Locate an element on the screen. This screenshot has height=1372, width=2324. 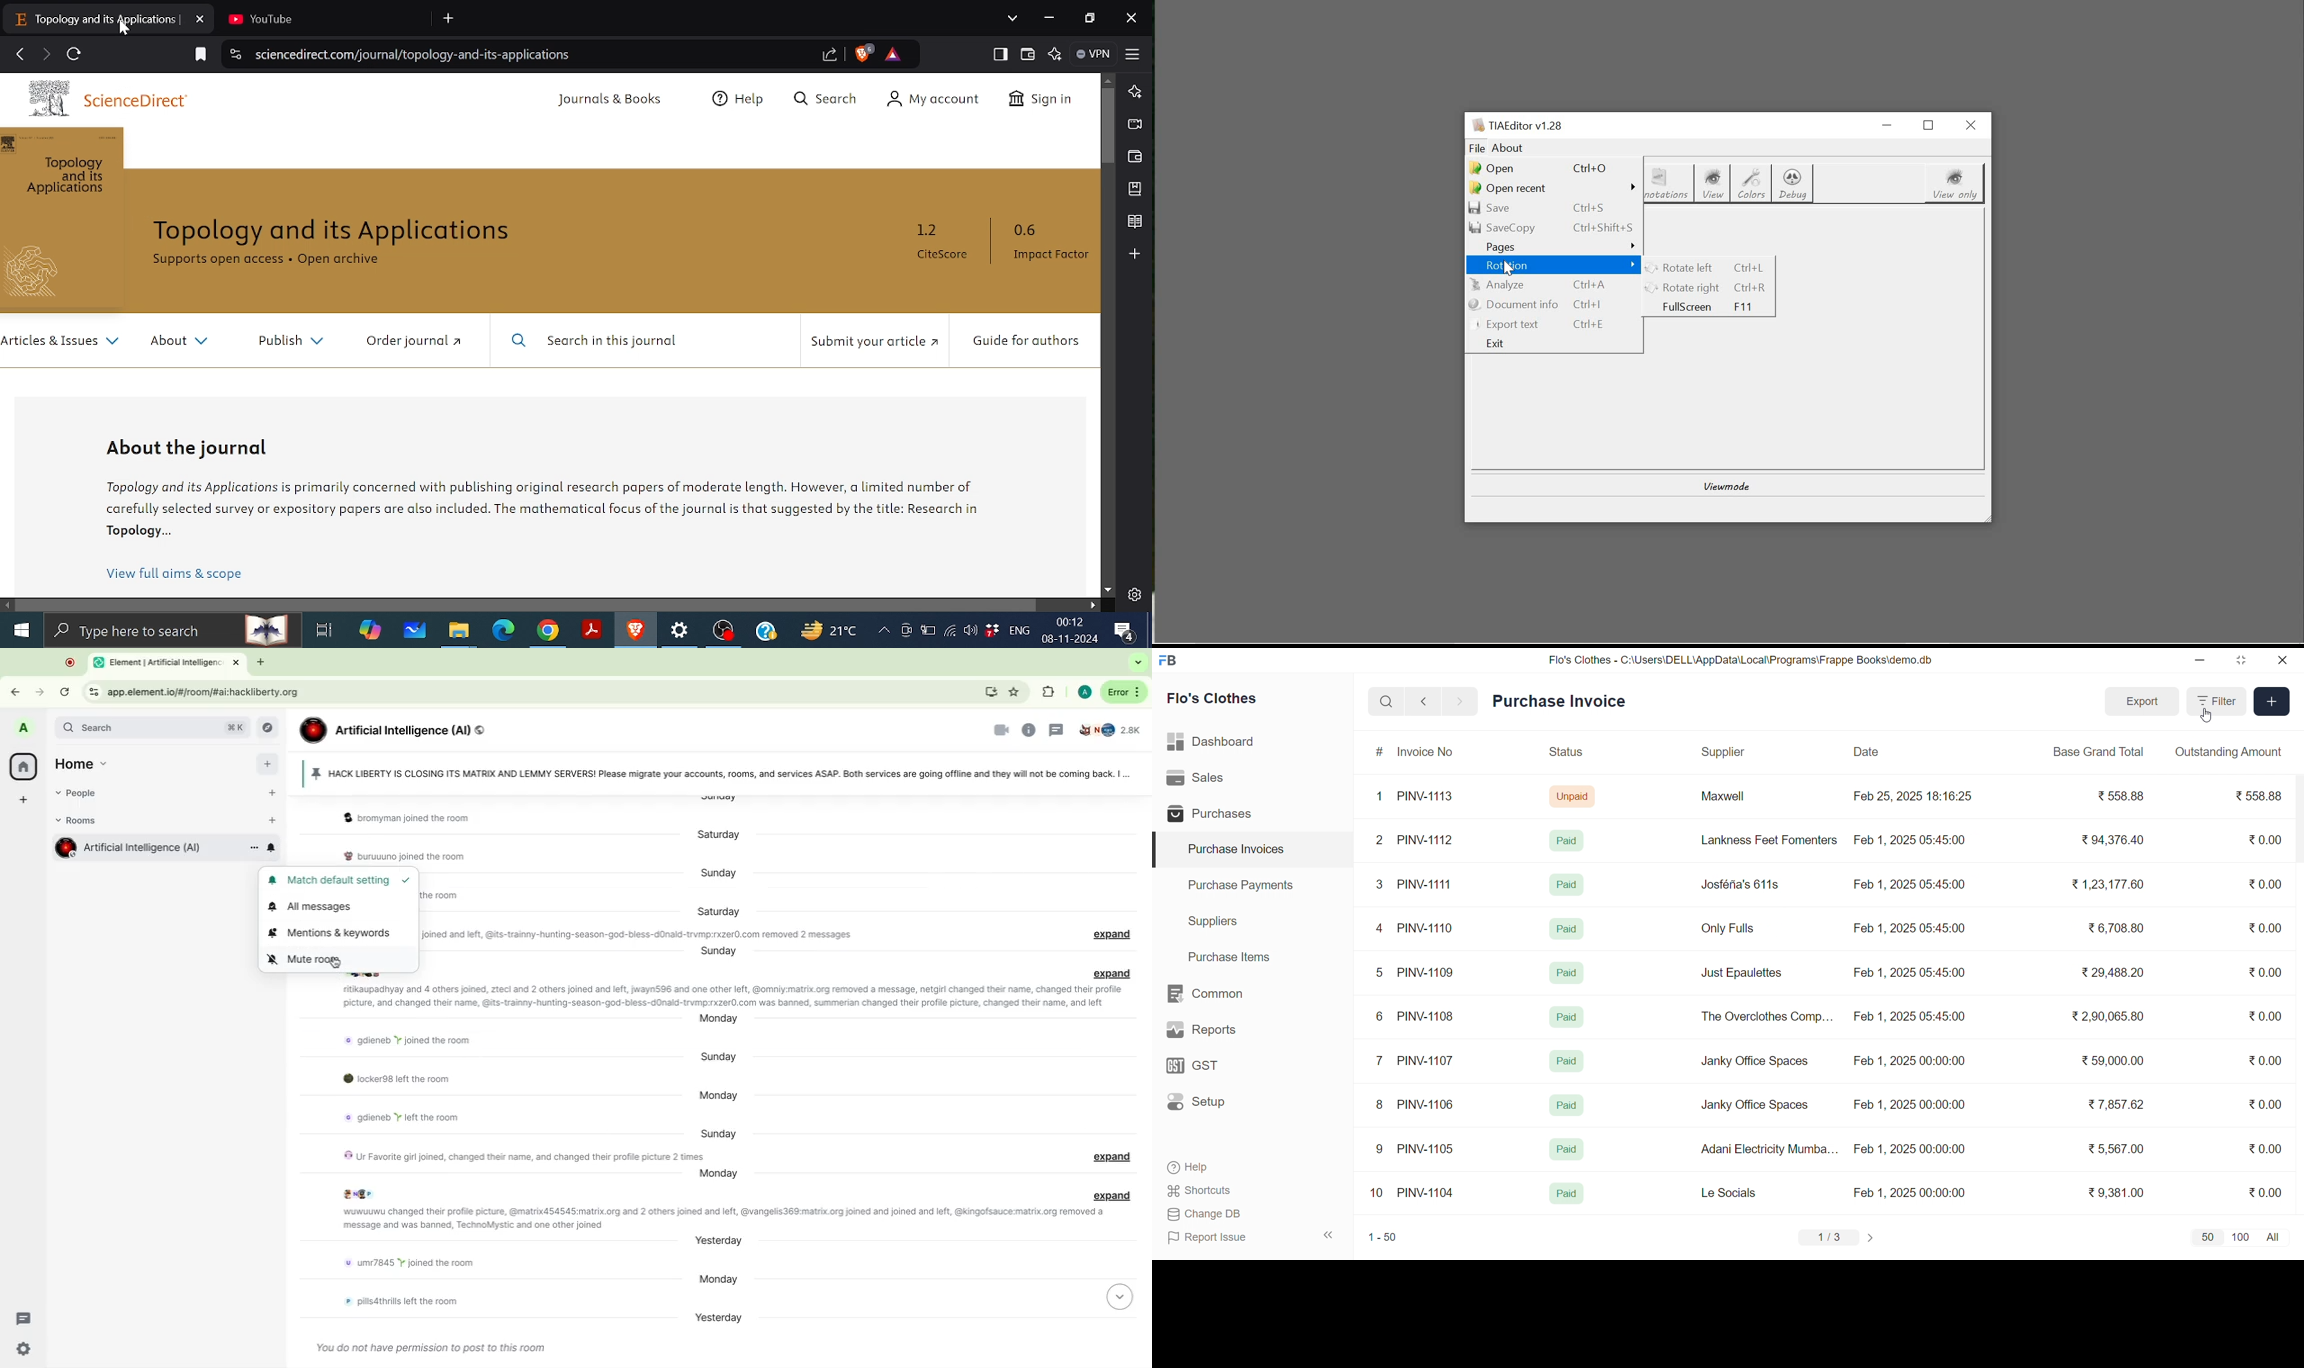
Files is located at coordinates (459, 632).